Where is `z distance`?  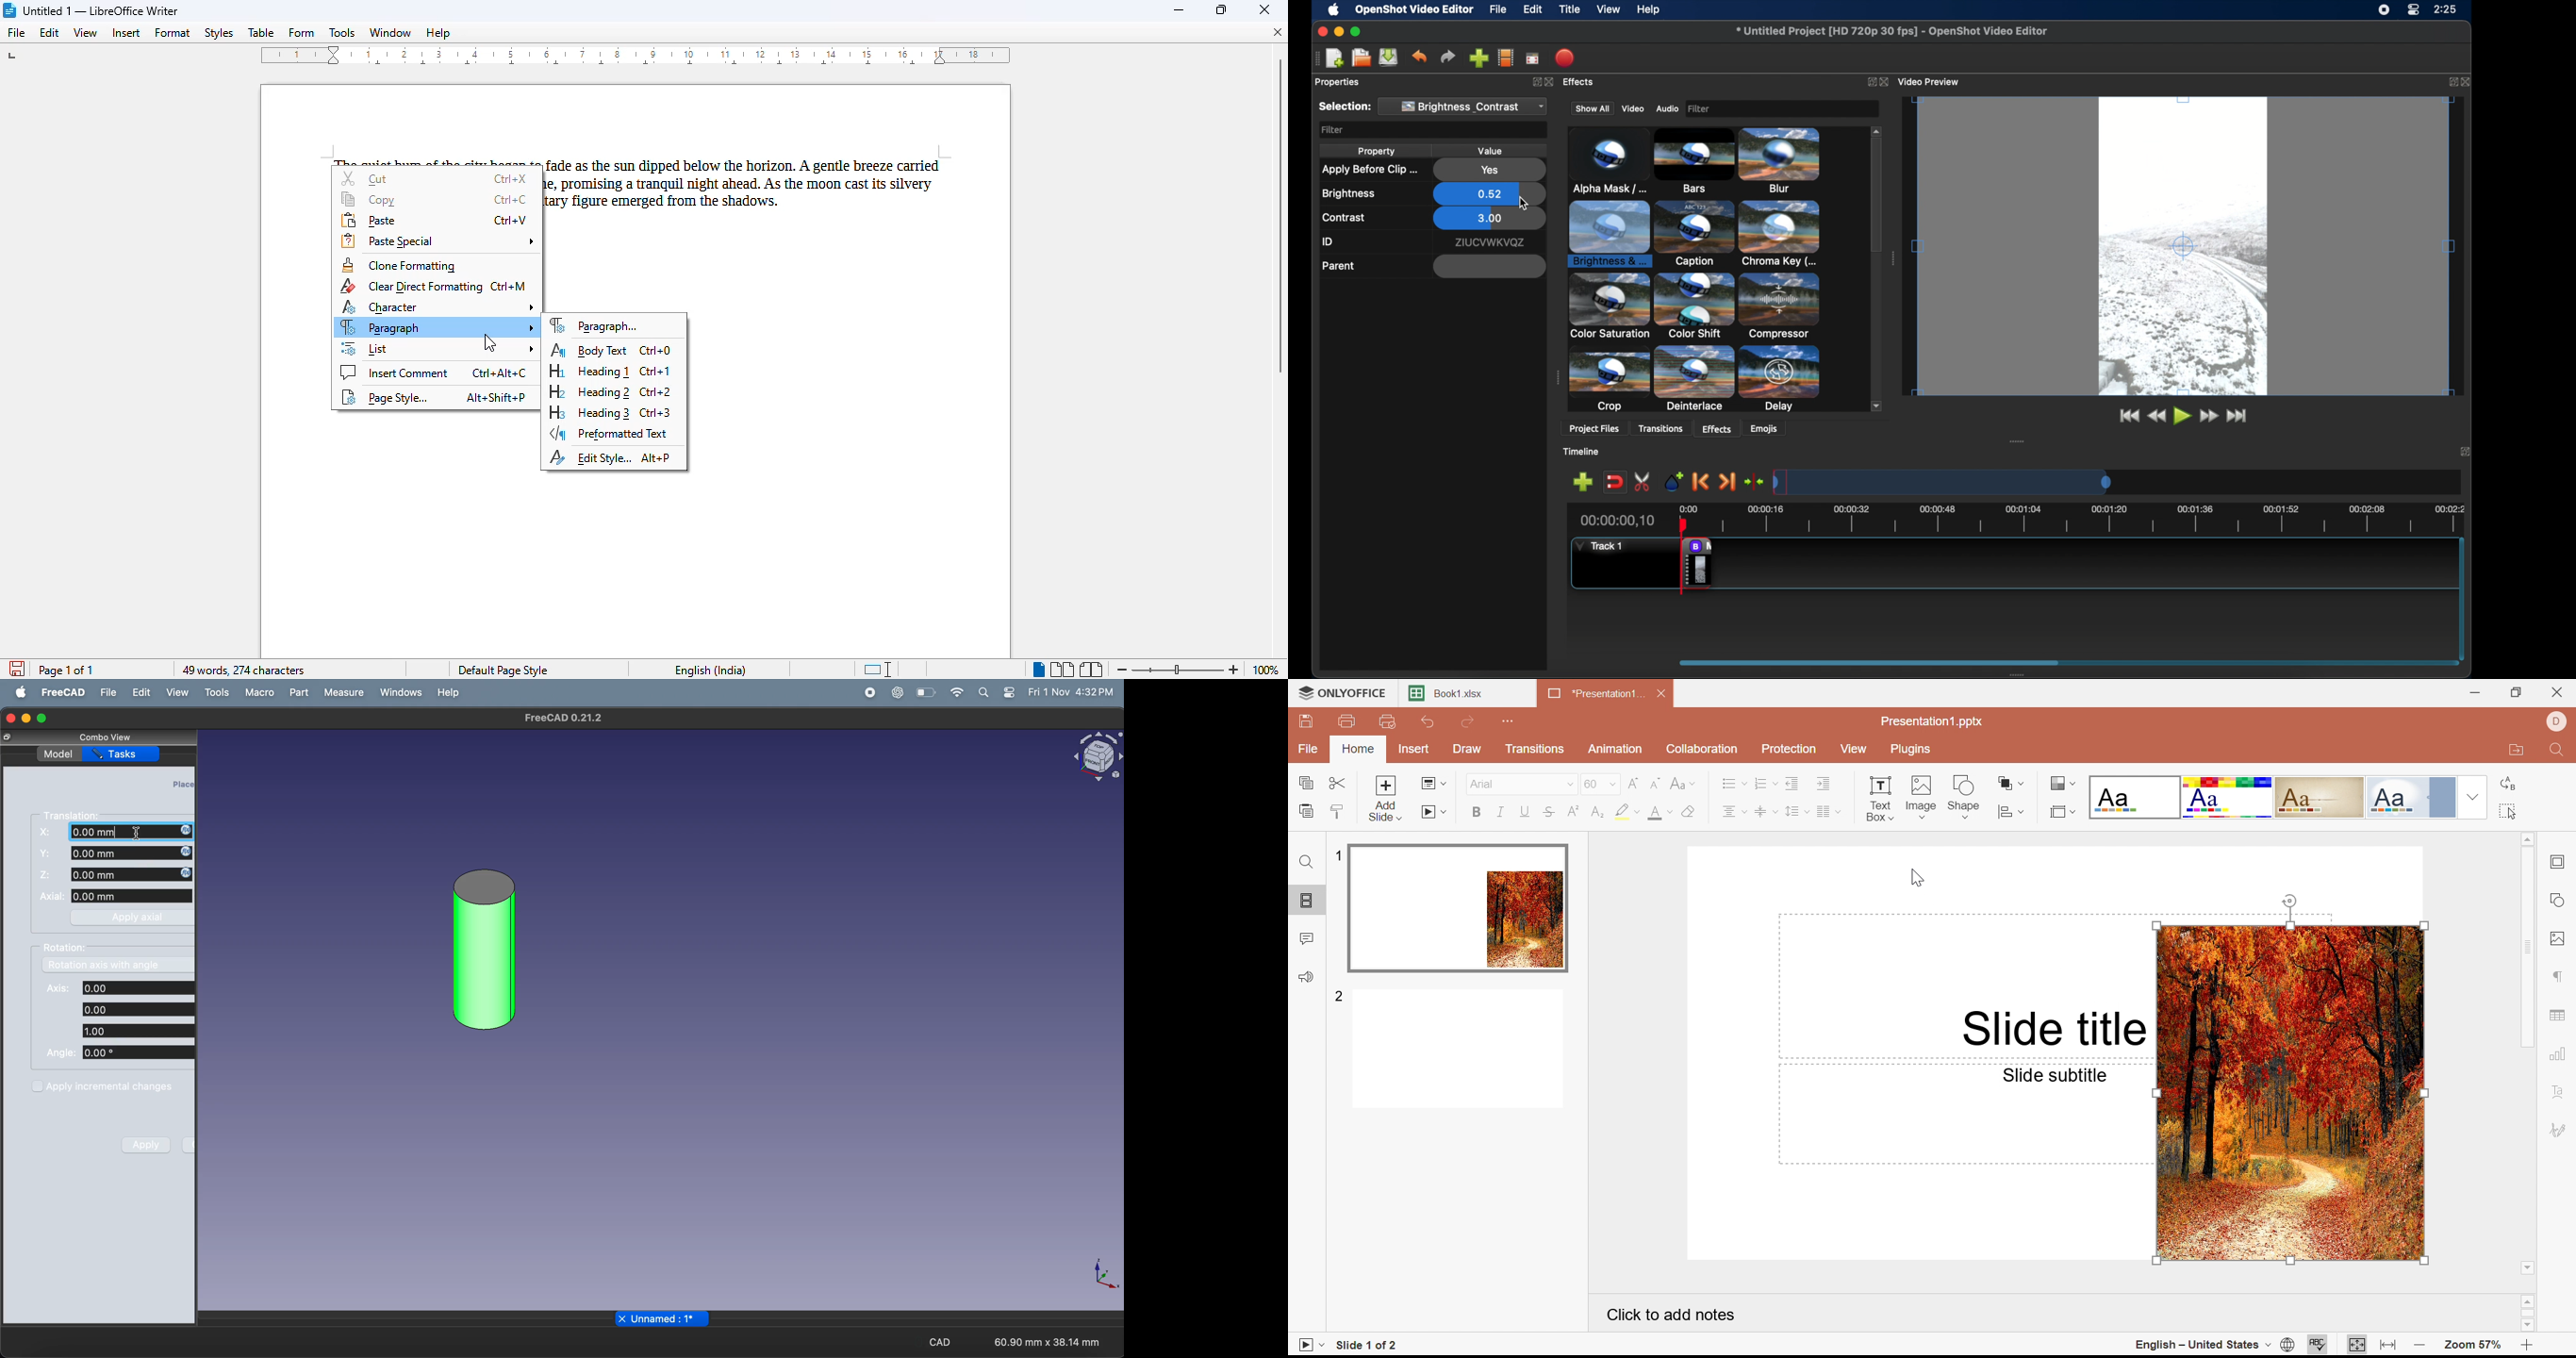
z distance is located at coordinates (132, 874).